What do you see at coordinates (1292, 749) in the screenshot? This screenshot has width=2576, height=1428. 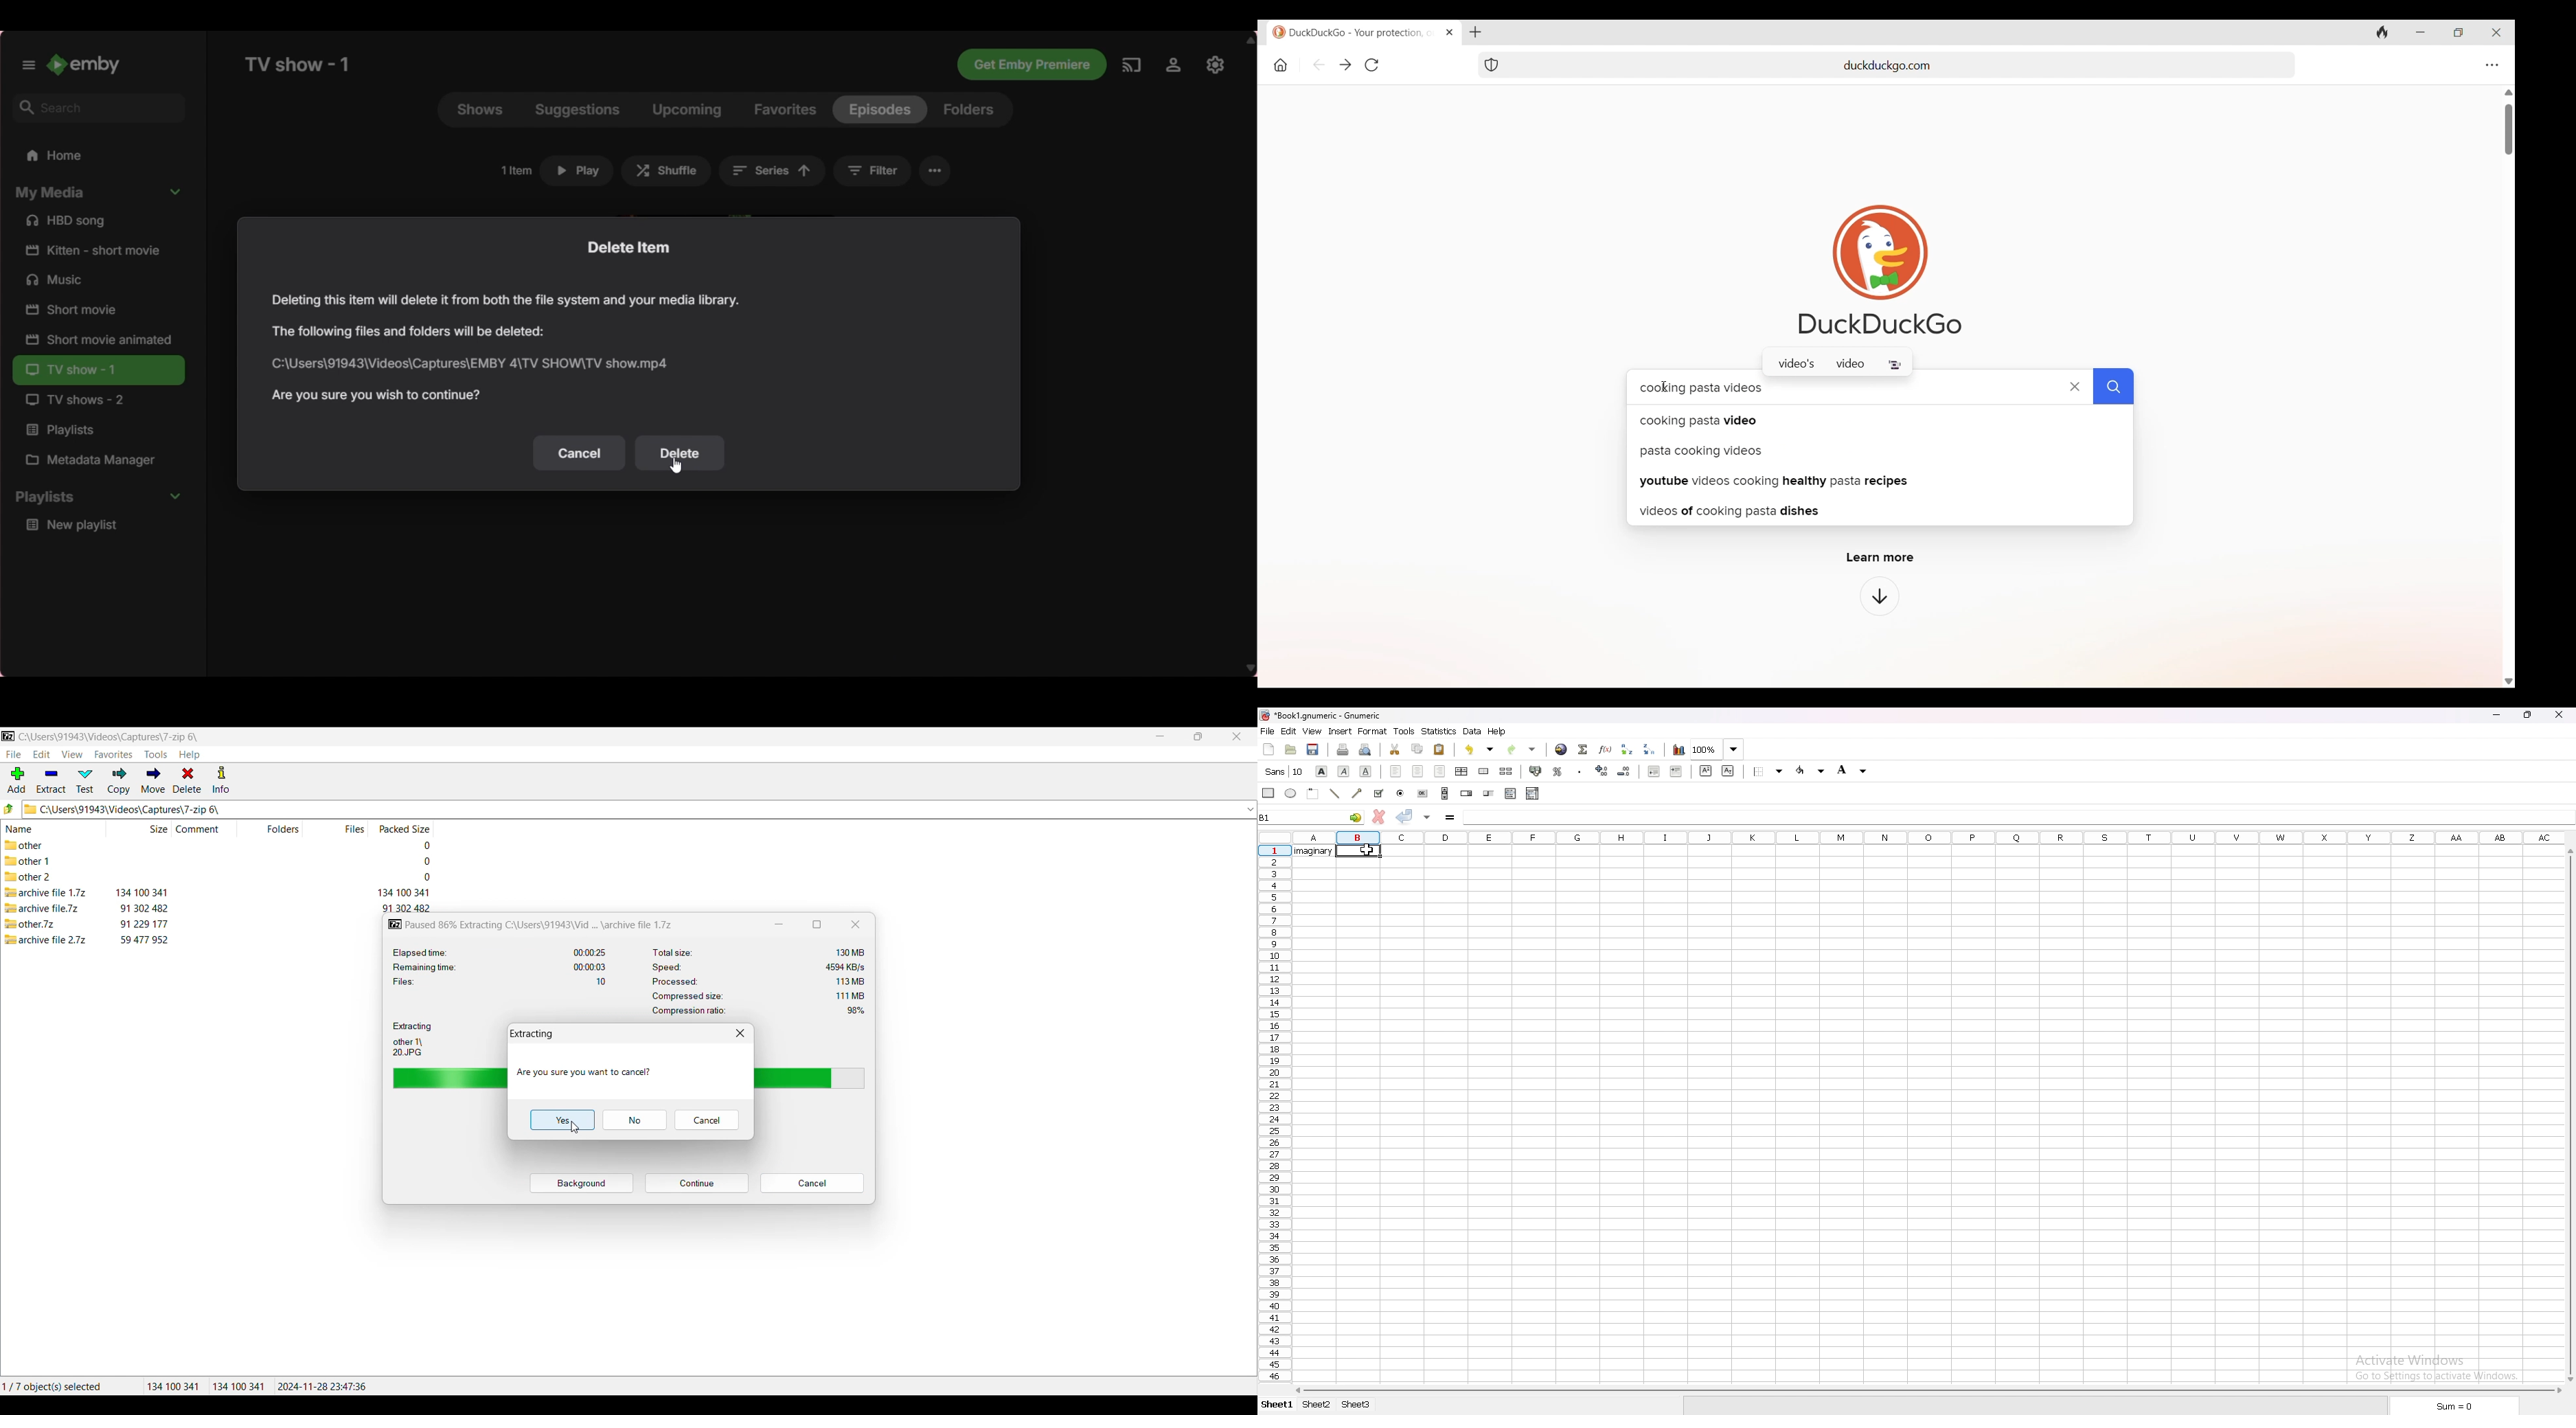 I see `open` at bounding box center [1292, 749].